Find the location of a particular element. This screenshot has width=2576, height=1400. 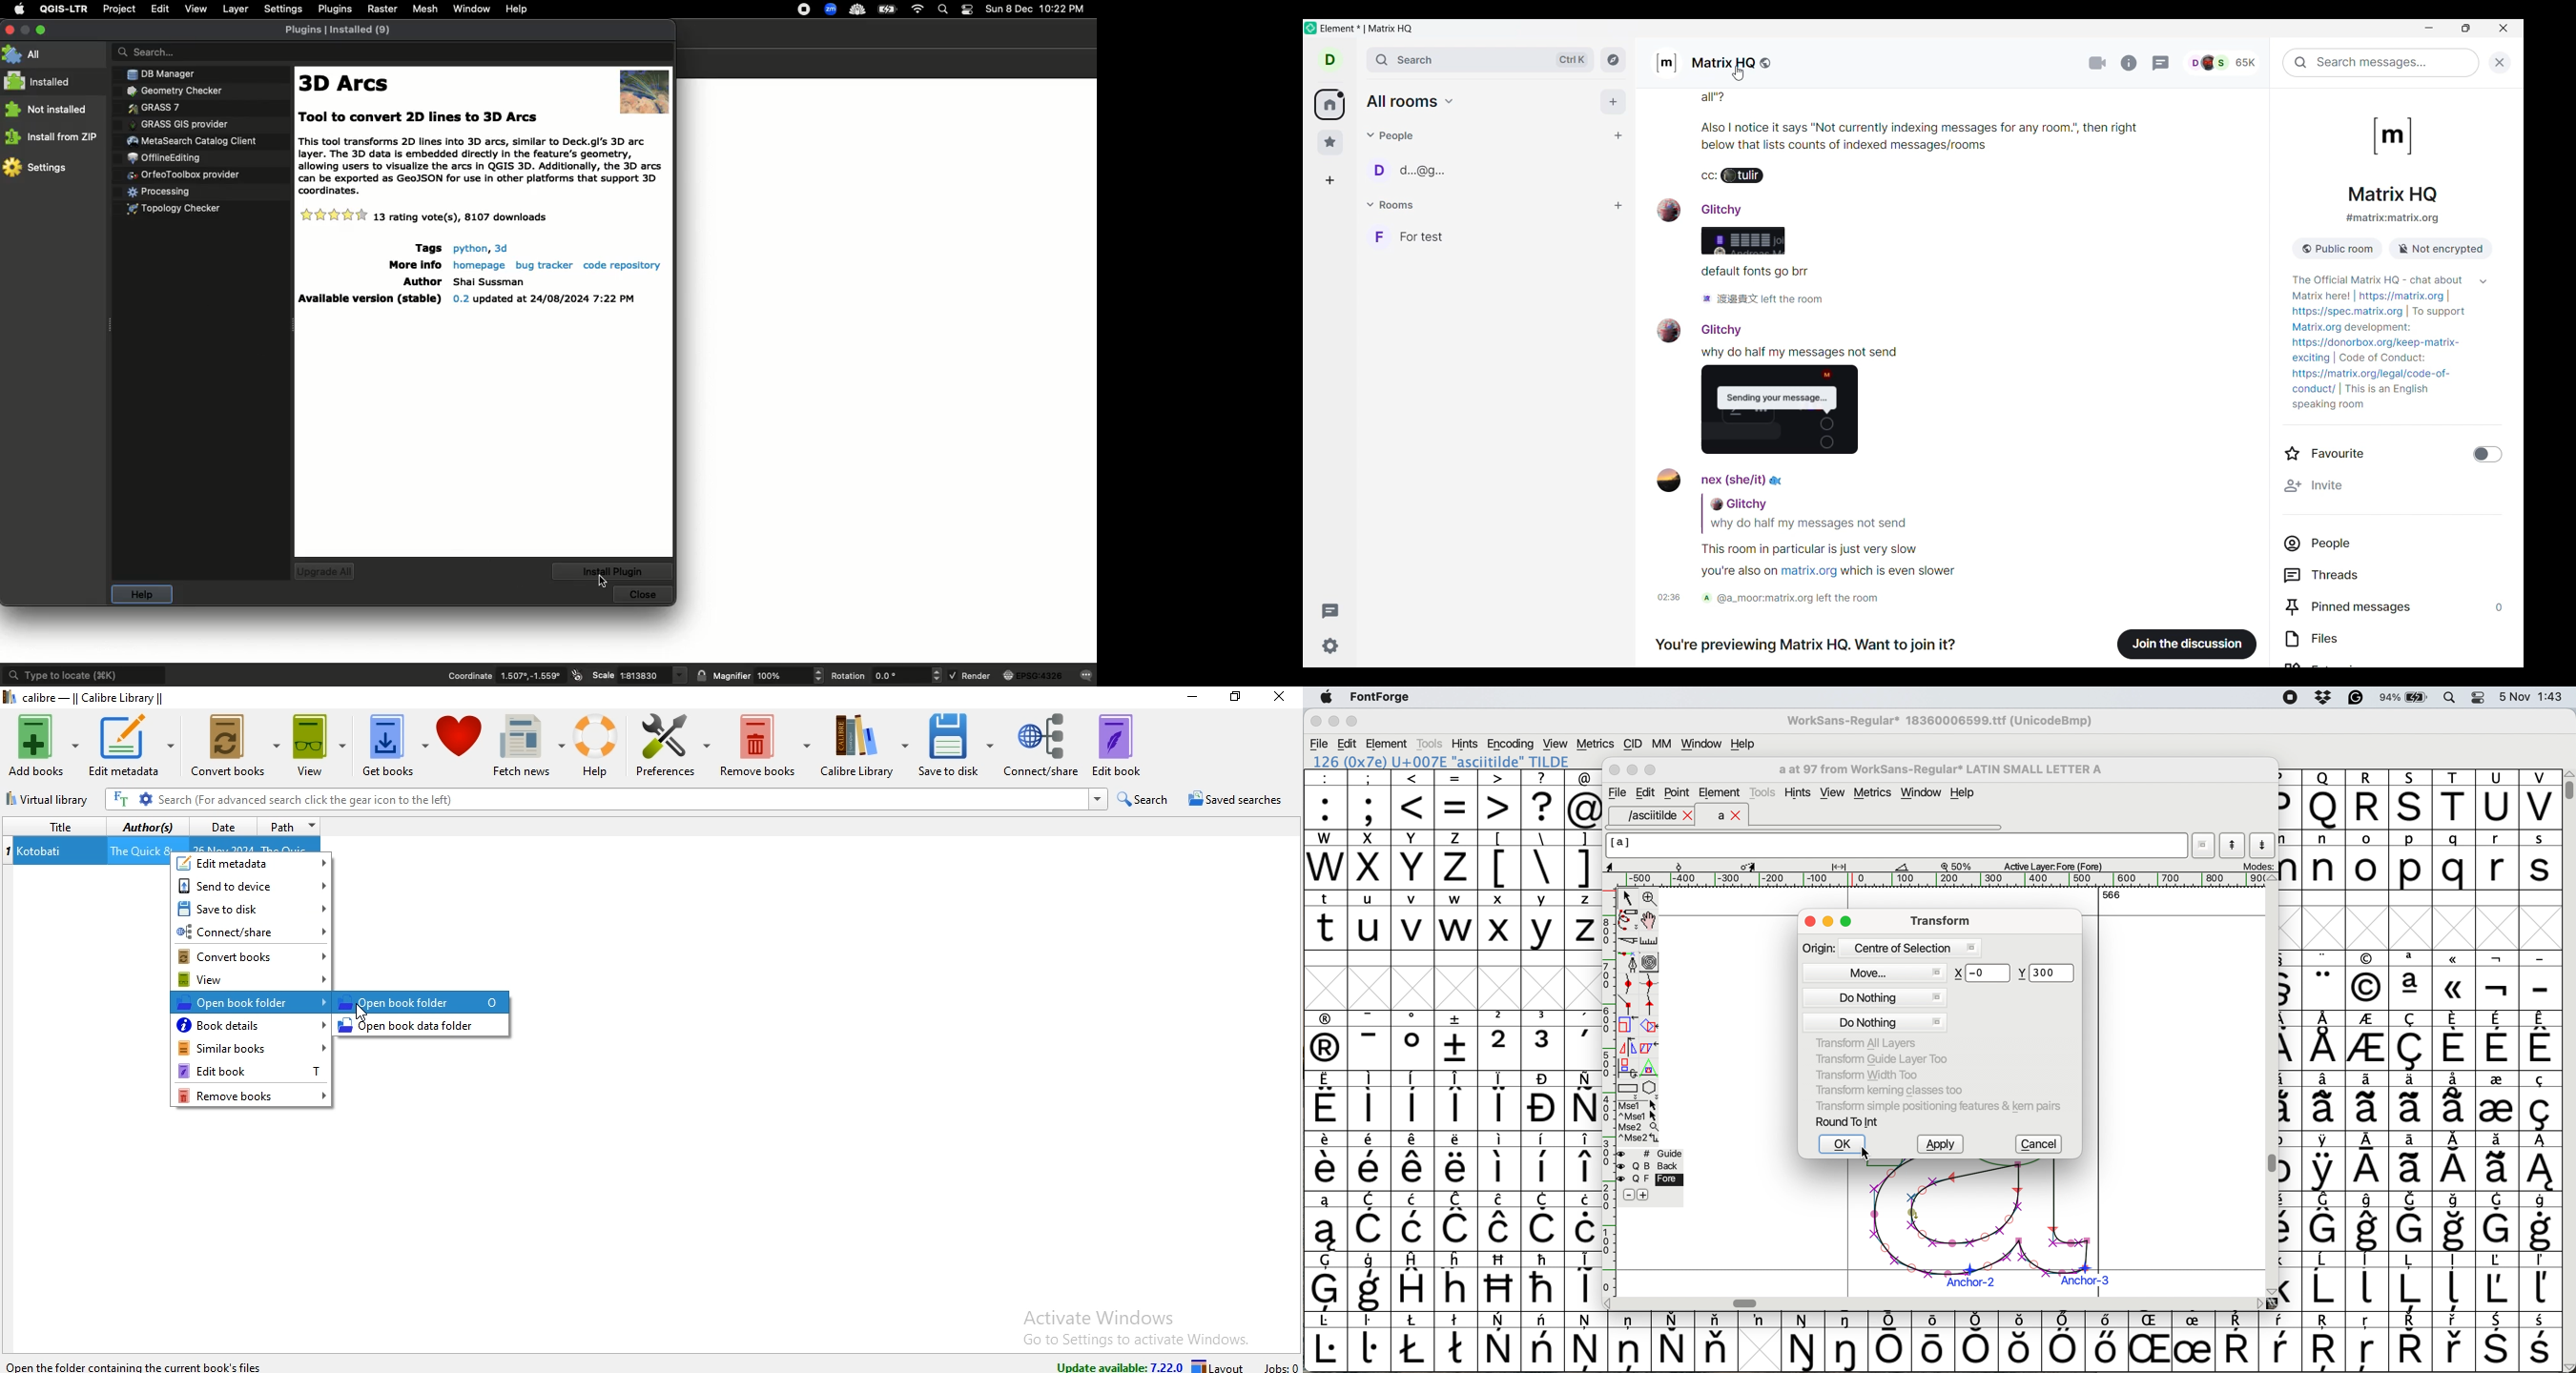

maximise is located at coordinates (1352, 724).